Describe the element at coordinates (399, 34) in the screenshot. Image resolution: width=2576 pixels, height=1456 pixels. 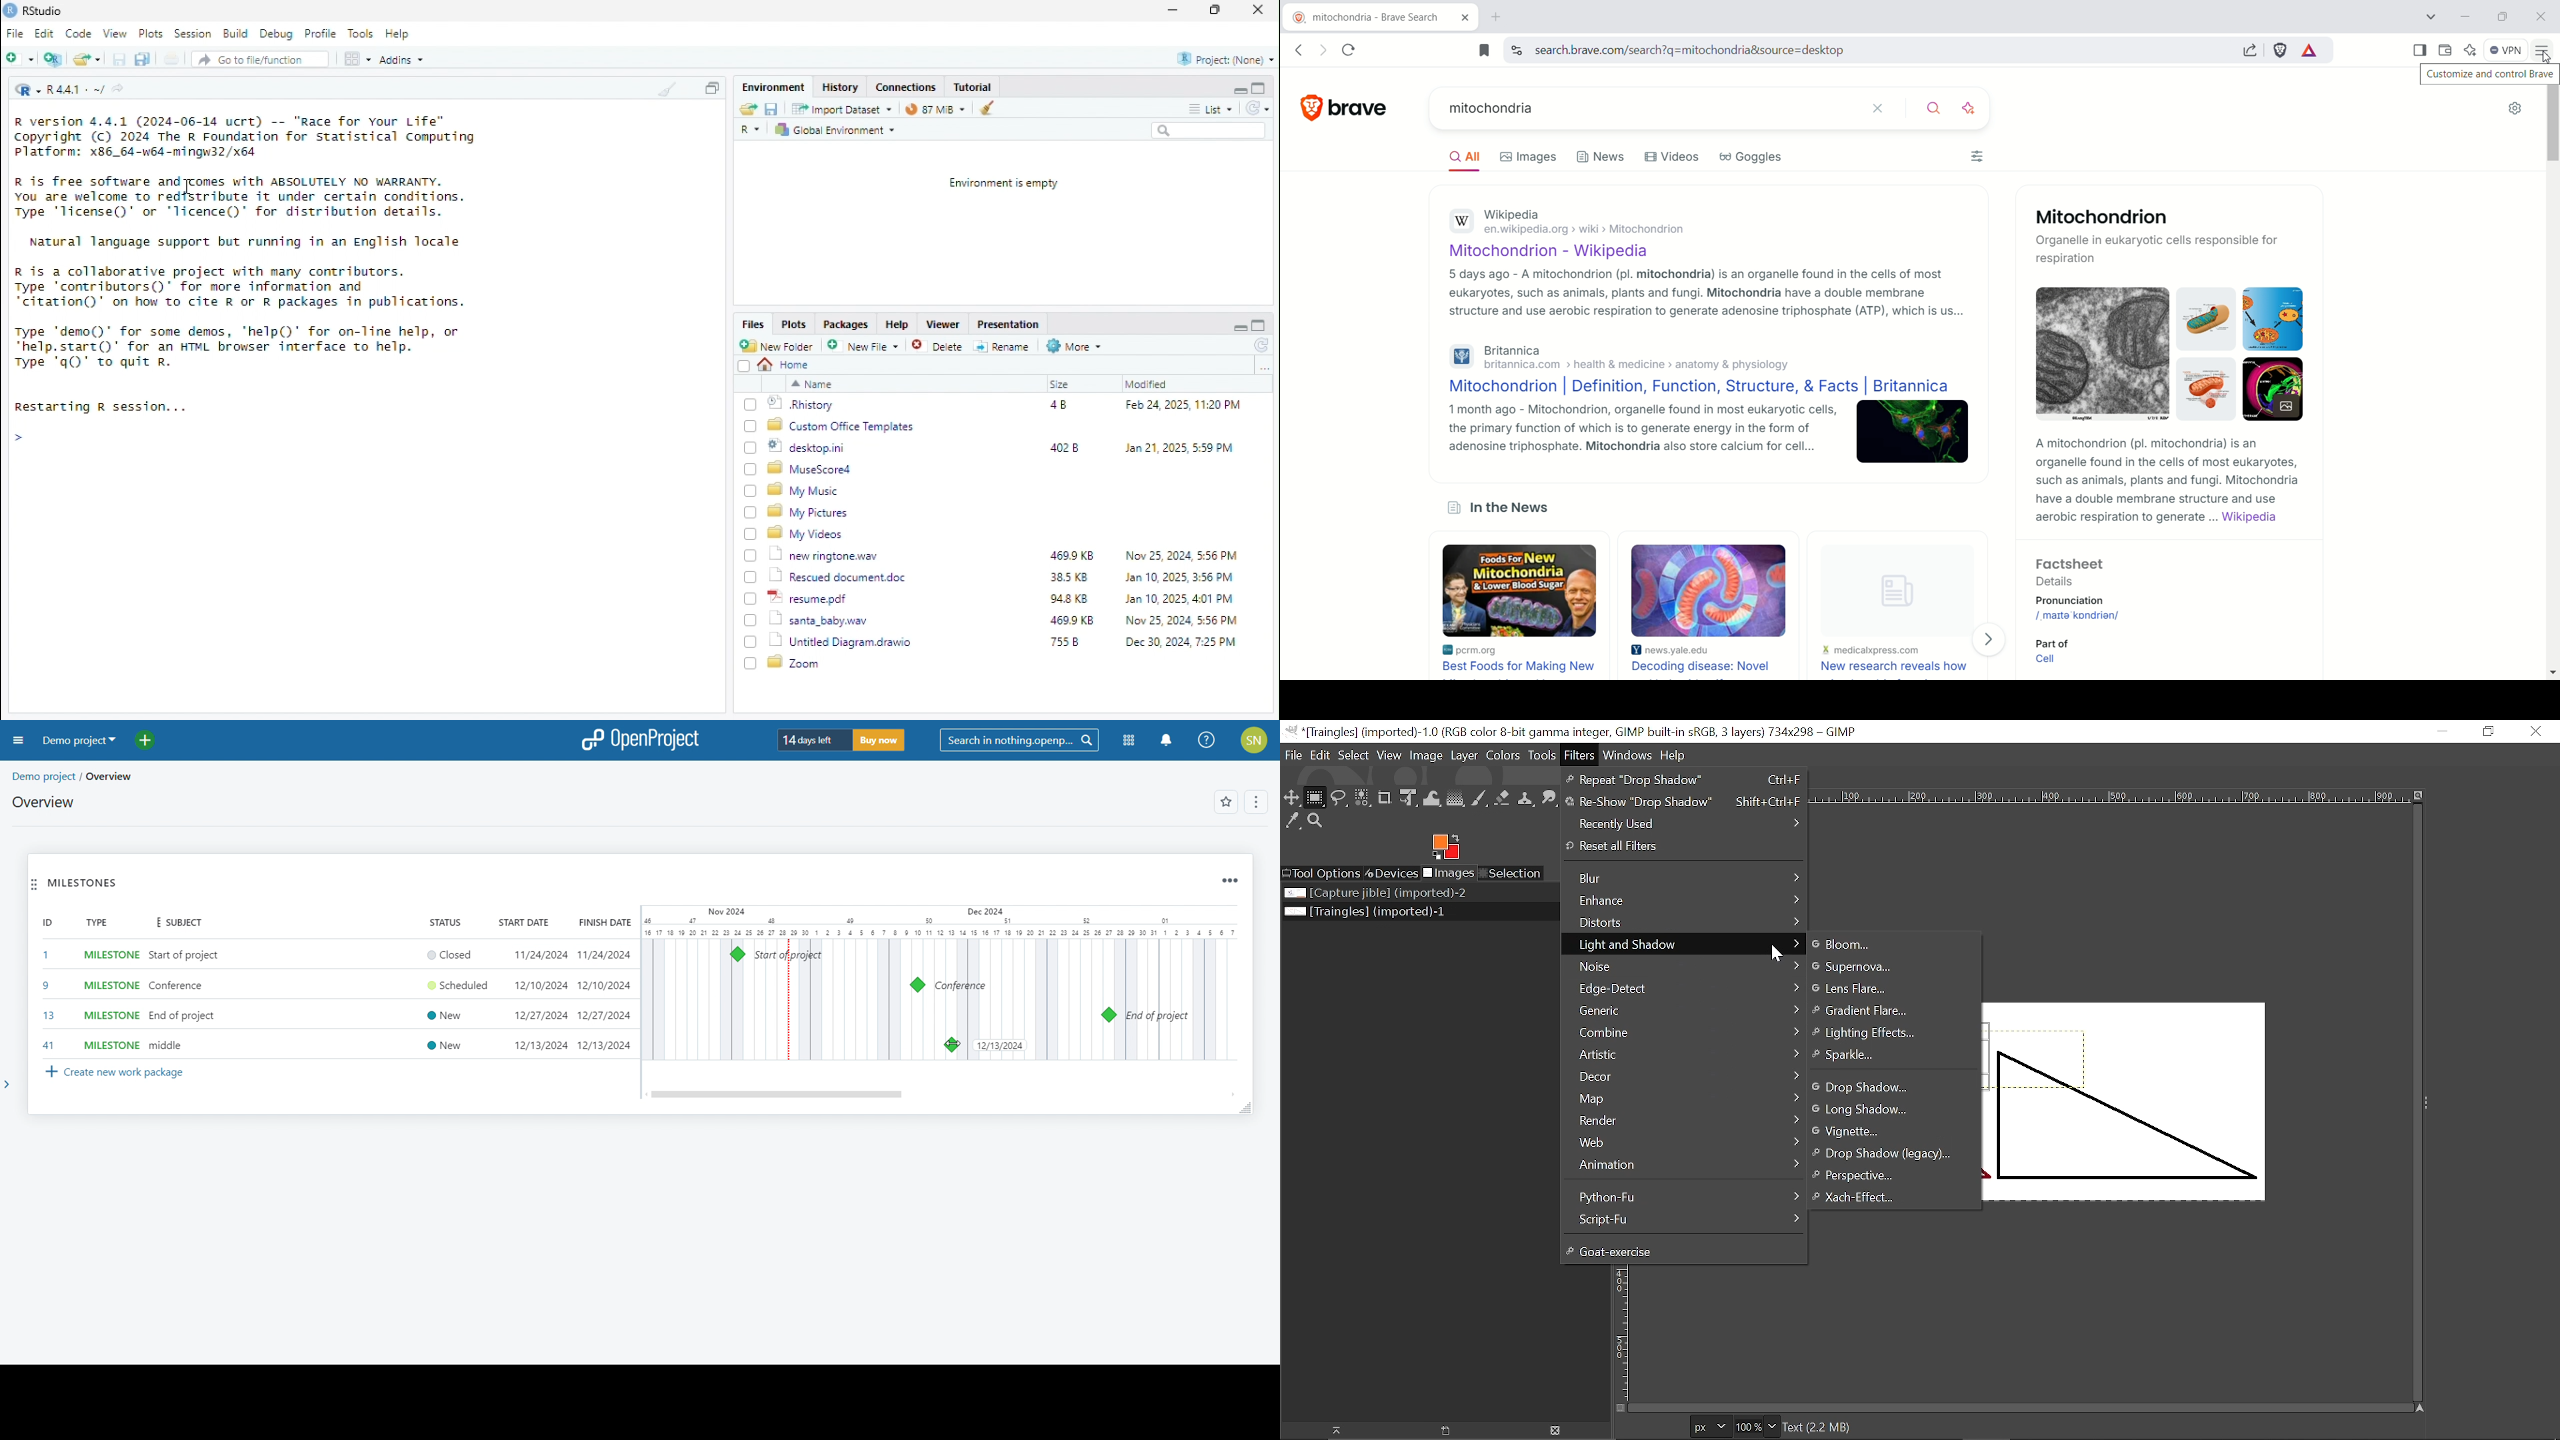
I see `Help` at that location.